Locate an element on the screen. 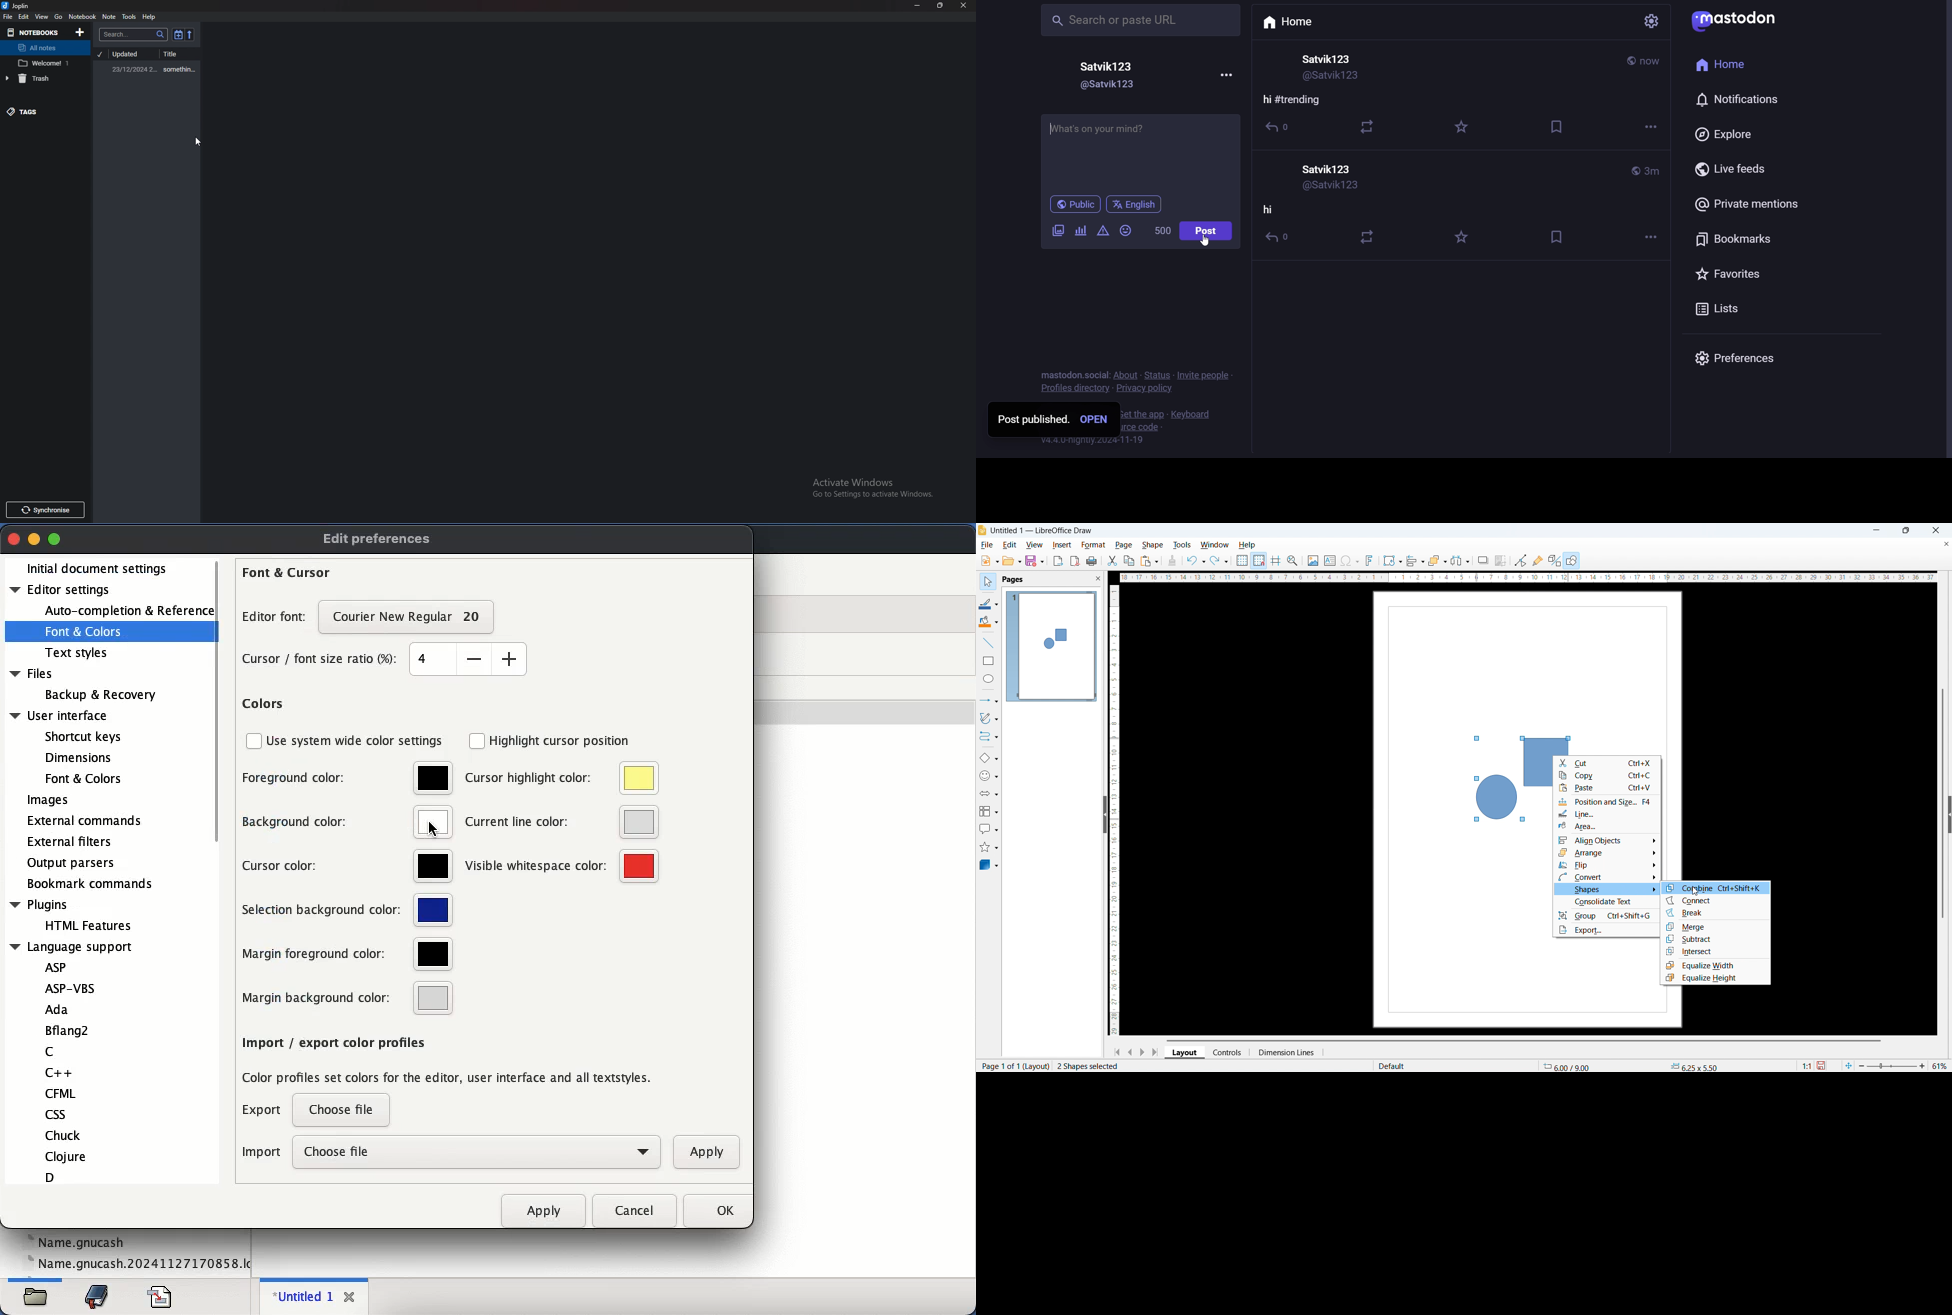 This screenshot has width=1960, height=1316. editor font is located at coordinates (276, 616).